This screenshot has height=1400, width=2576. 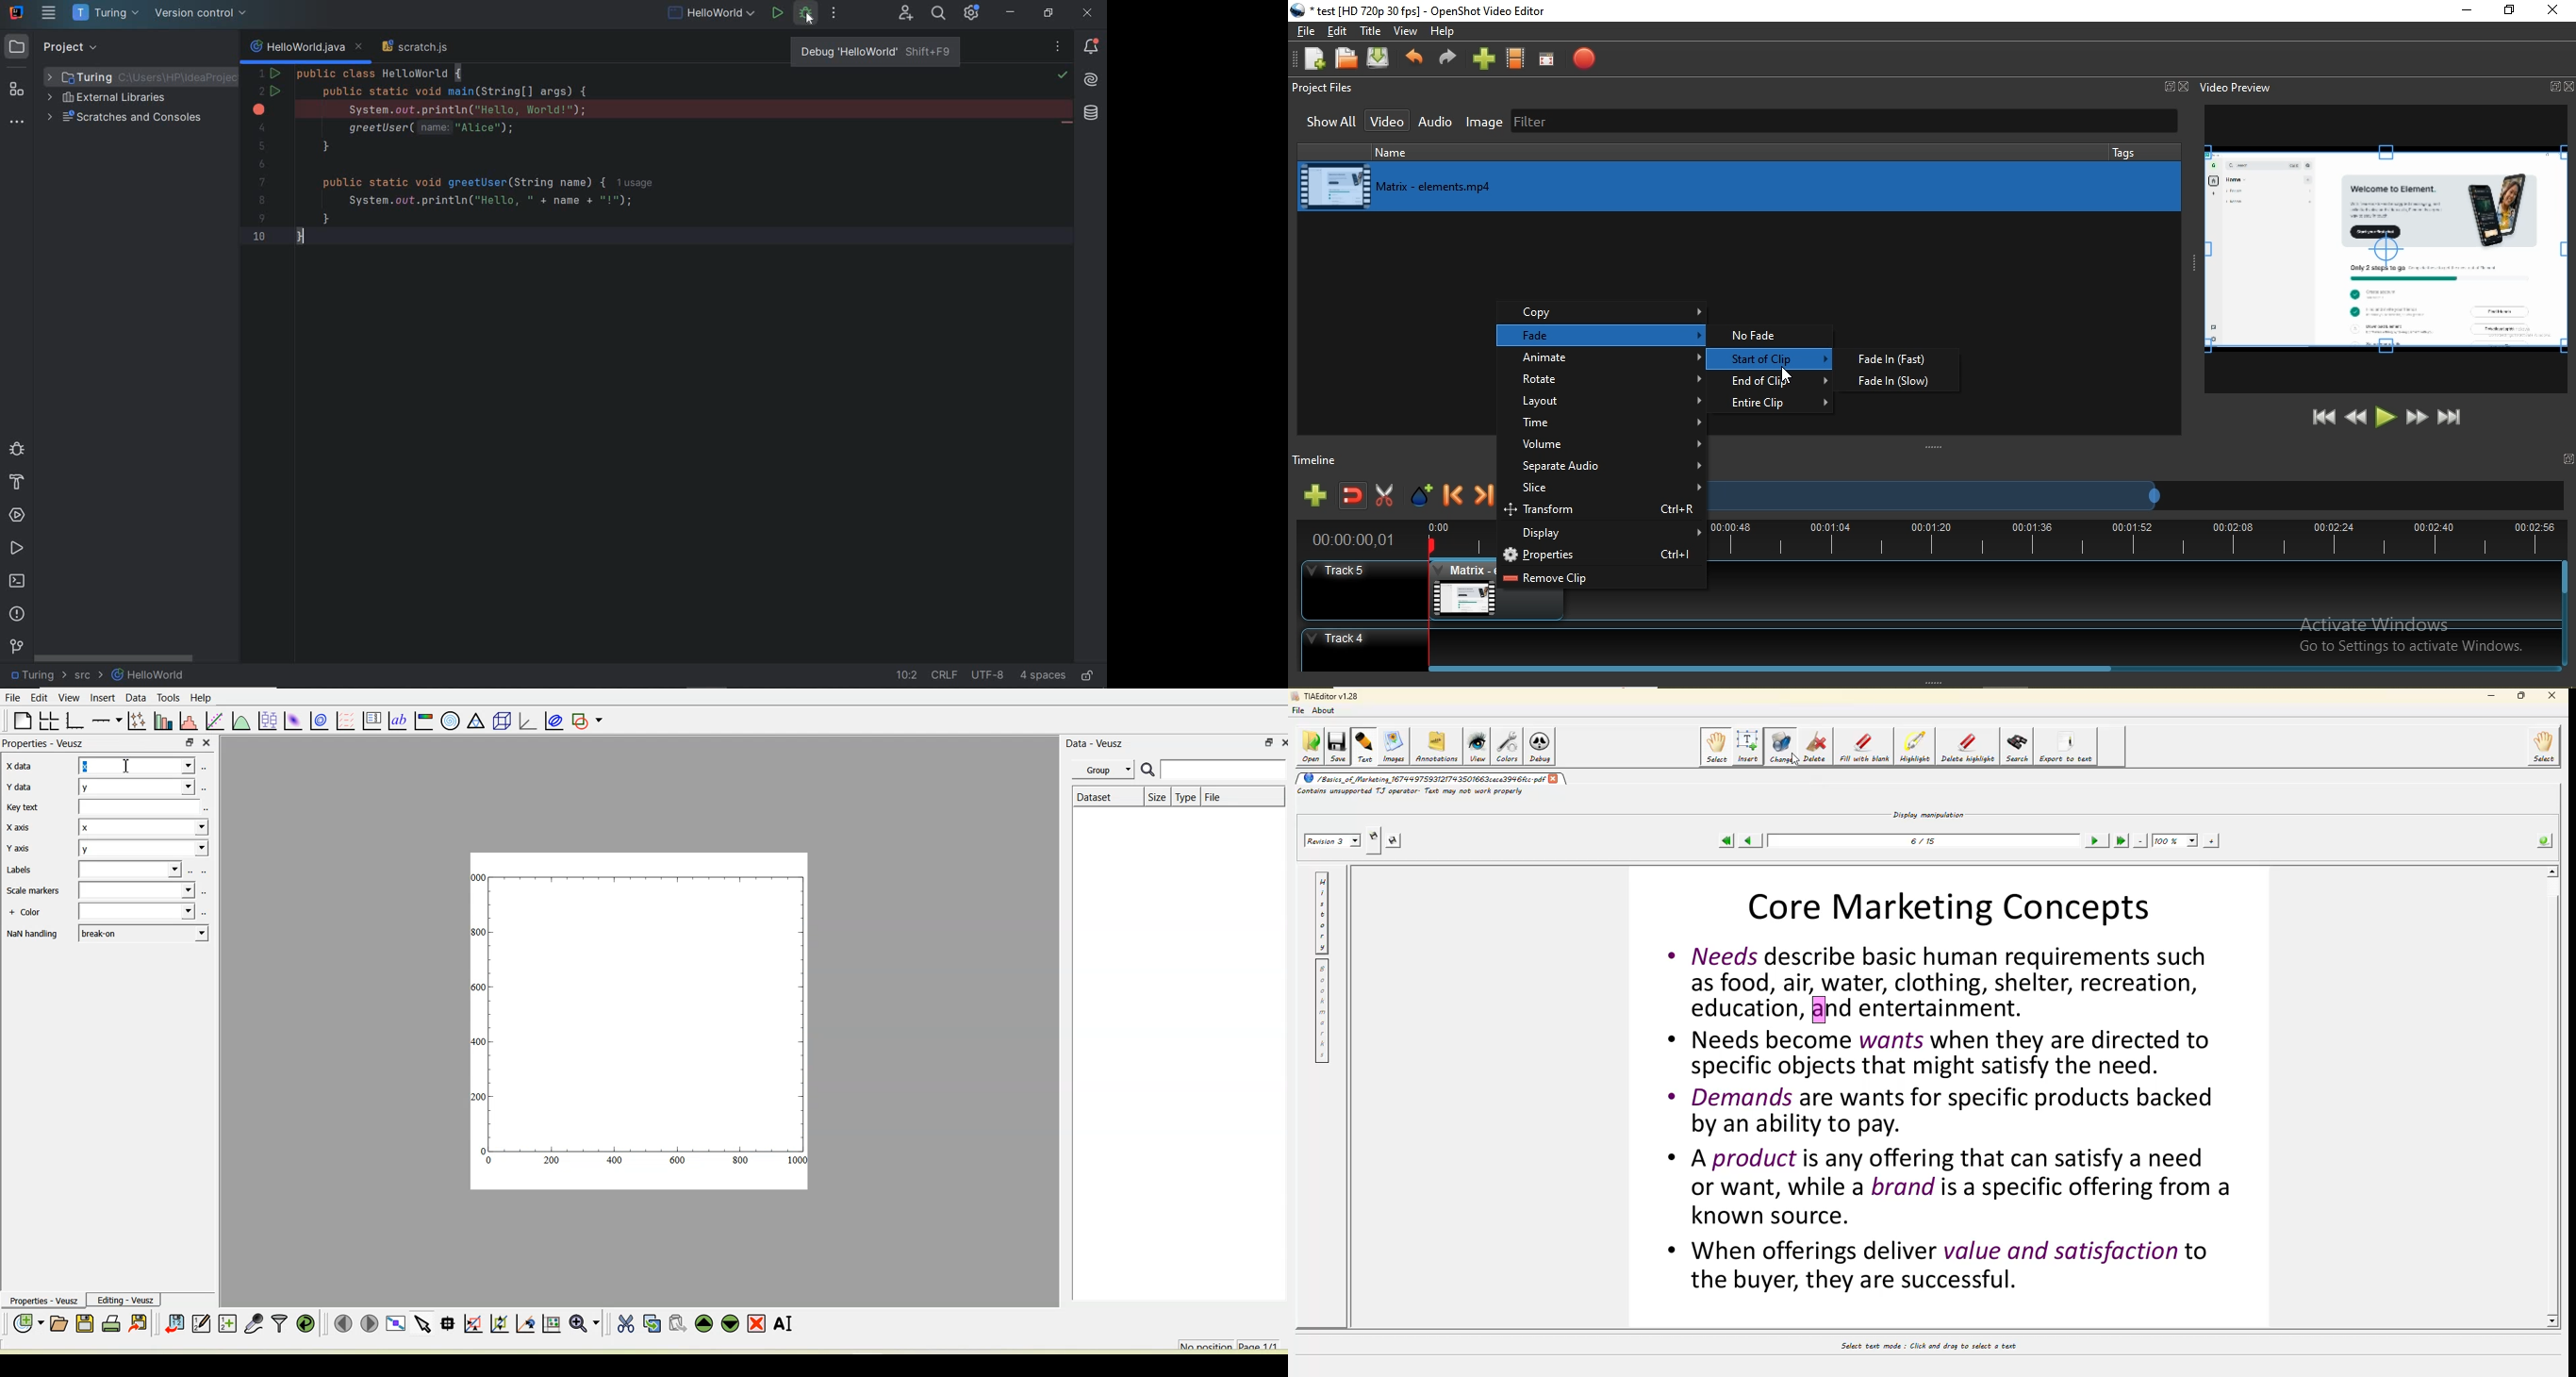 What do you see at coordinates (137, 890) in the screenshot?
I see `Blank` at bounding box center [137, 890].